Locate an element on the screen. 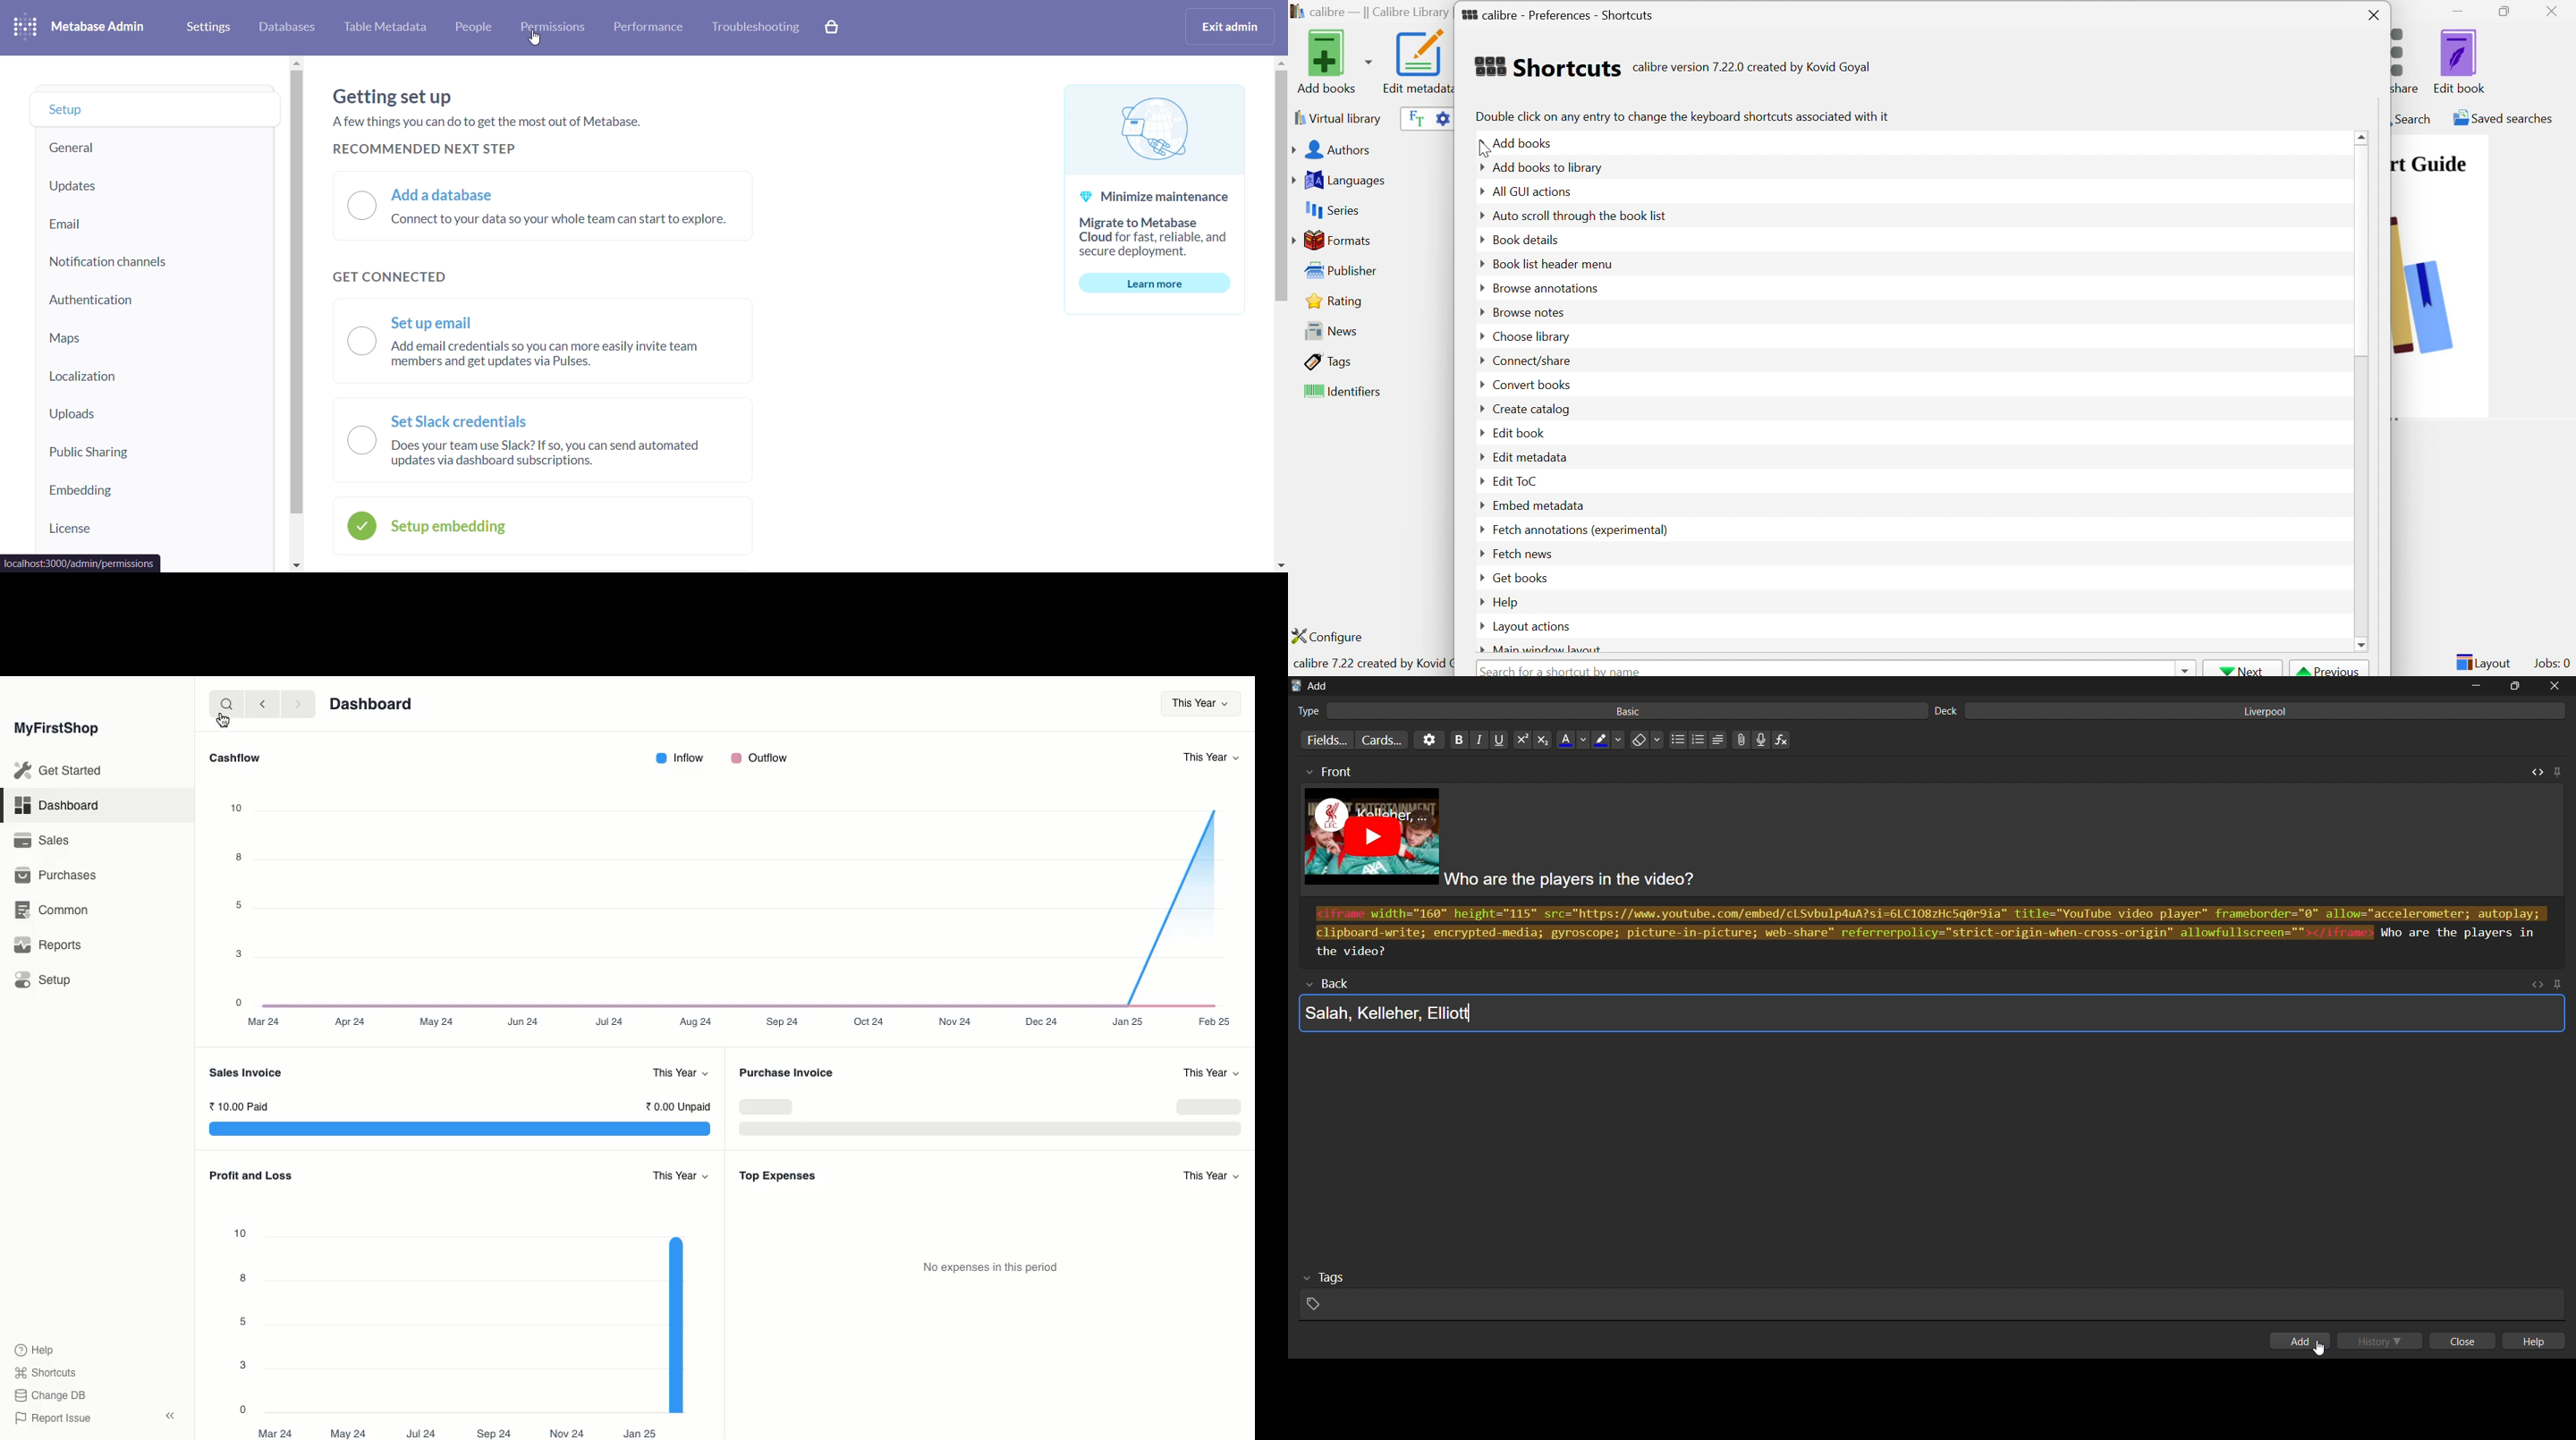 Image resolution: width=2576 pixels, height=1456 pixels. Tags is located at coordinates (1329, 361).